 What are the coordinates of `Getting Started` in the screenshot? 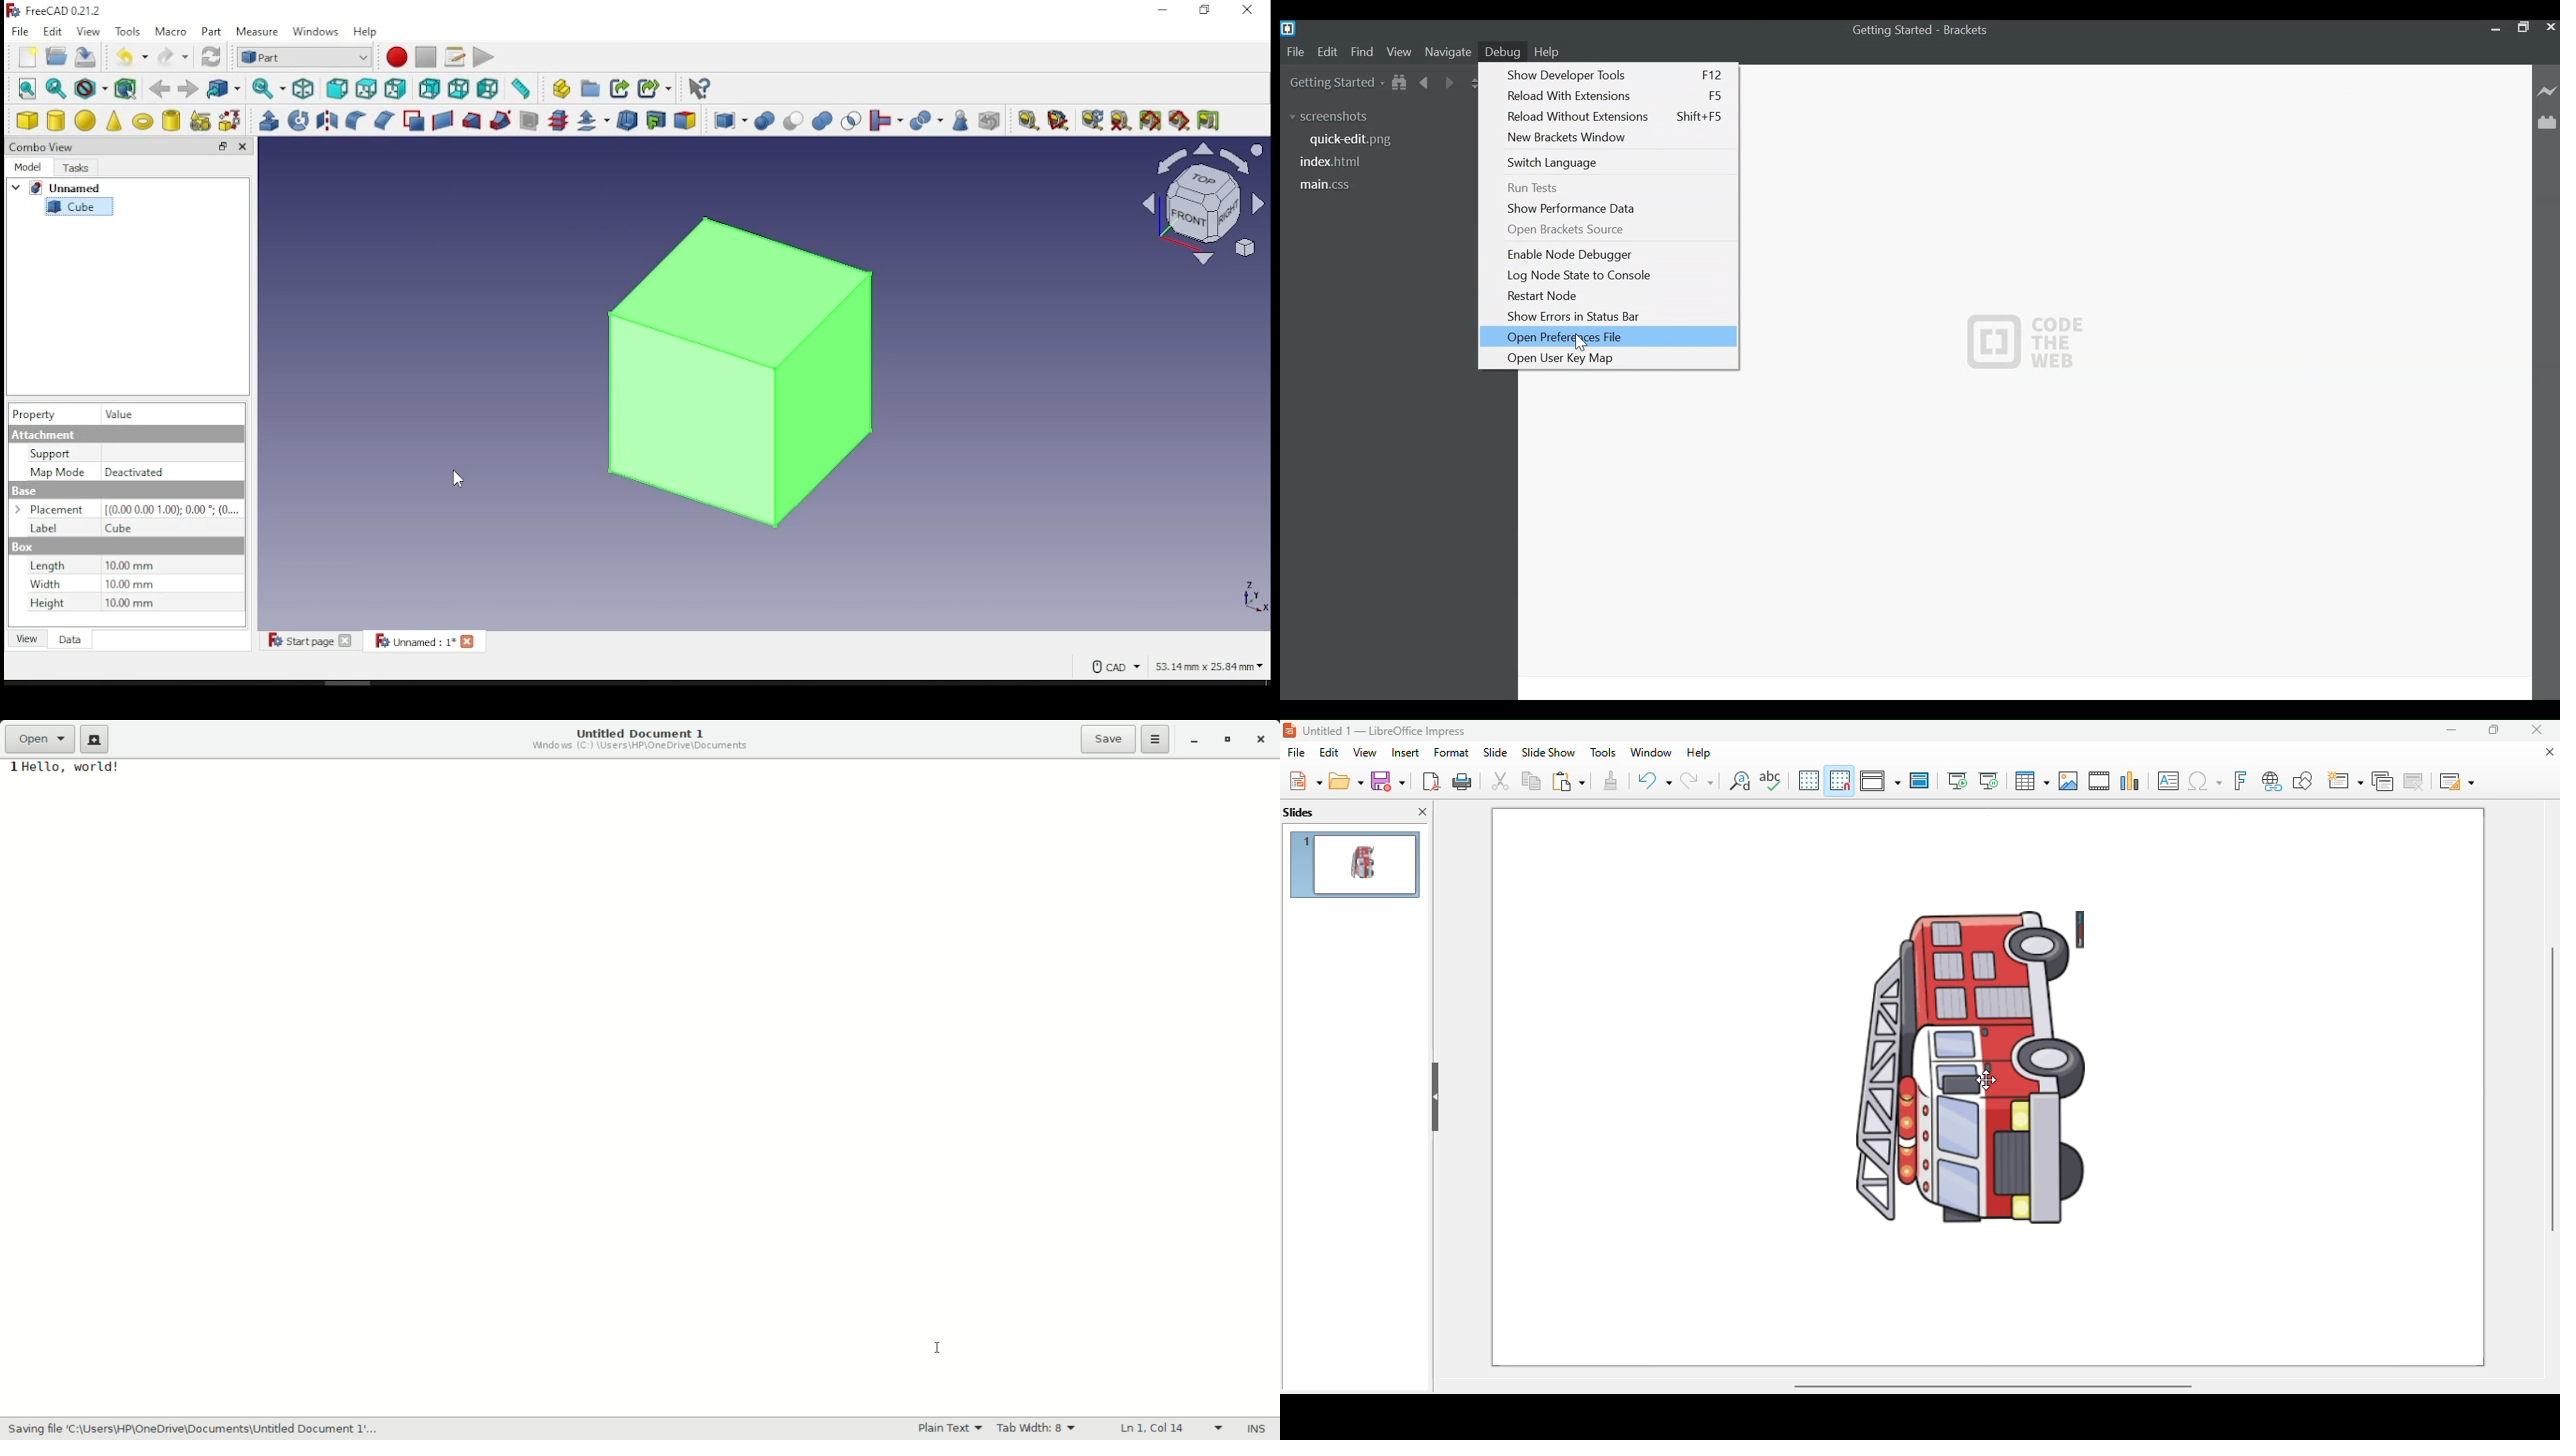 It's located at (1333, 83).